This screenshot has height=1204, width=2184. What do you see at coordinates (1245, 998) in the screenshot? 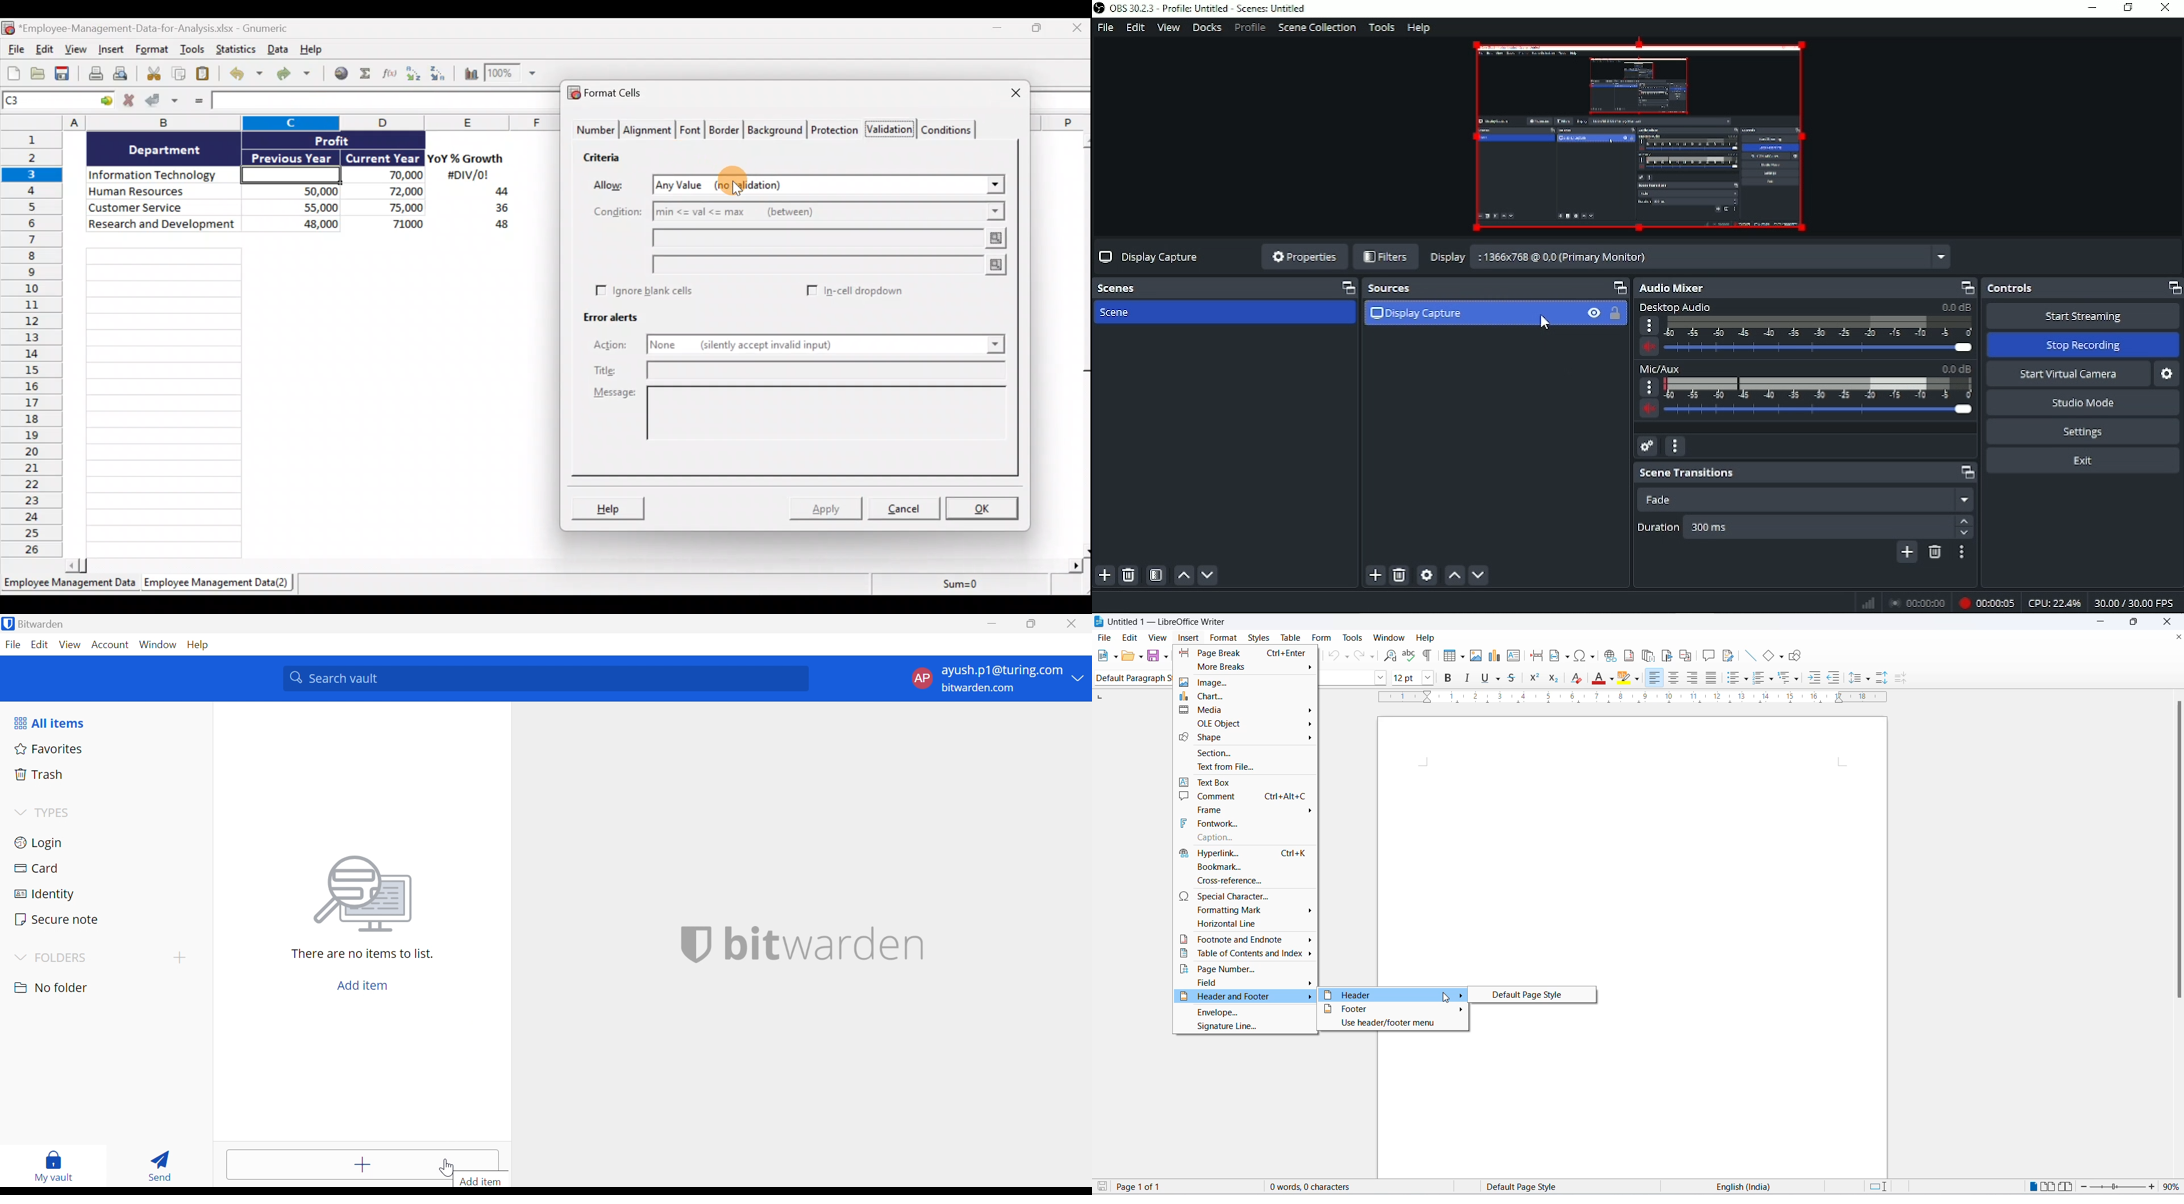
I see `header and footer` at bounding box center [1245, 998].